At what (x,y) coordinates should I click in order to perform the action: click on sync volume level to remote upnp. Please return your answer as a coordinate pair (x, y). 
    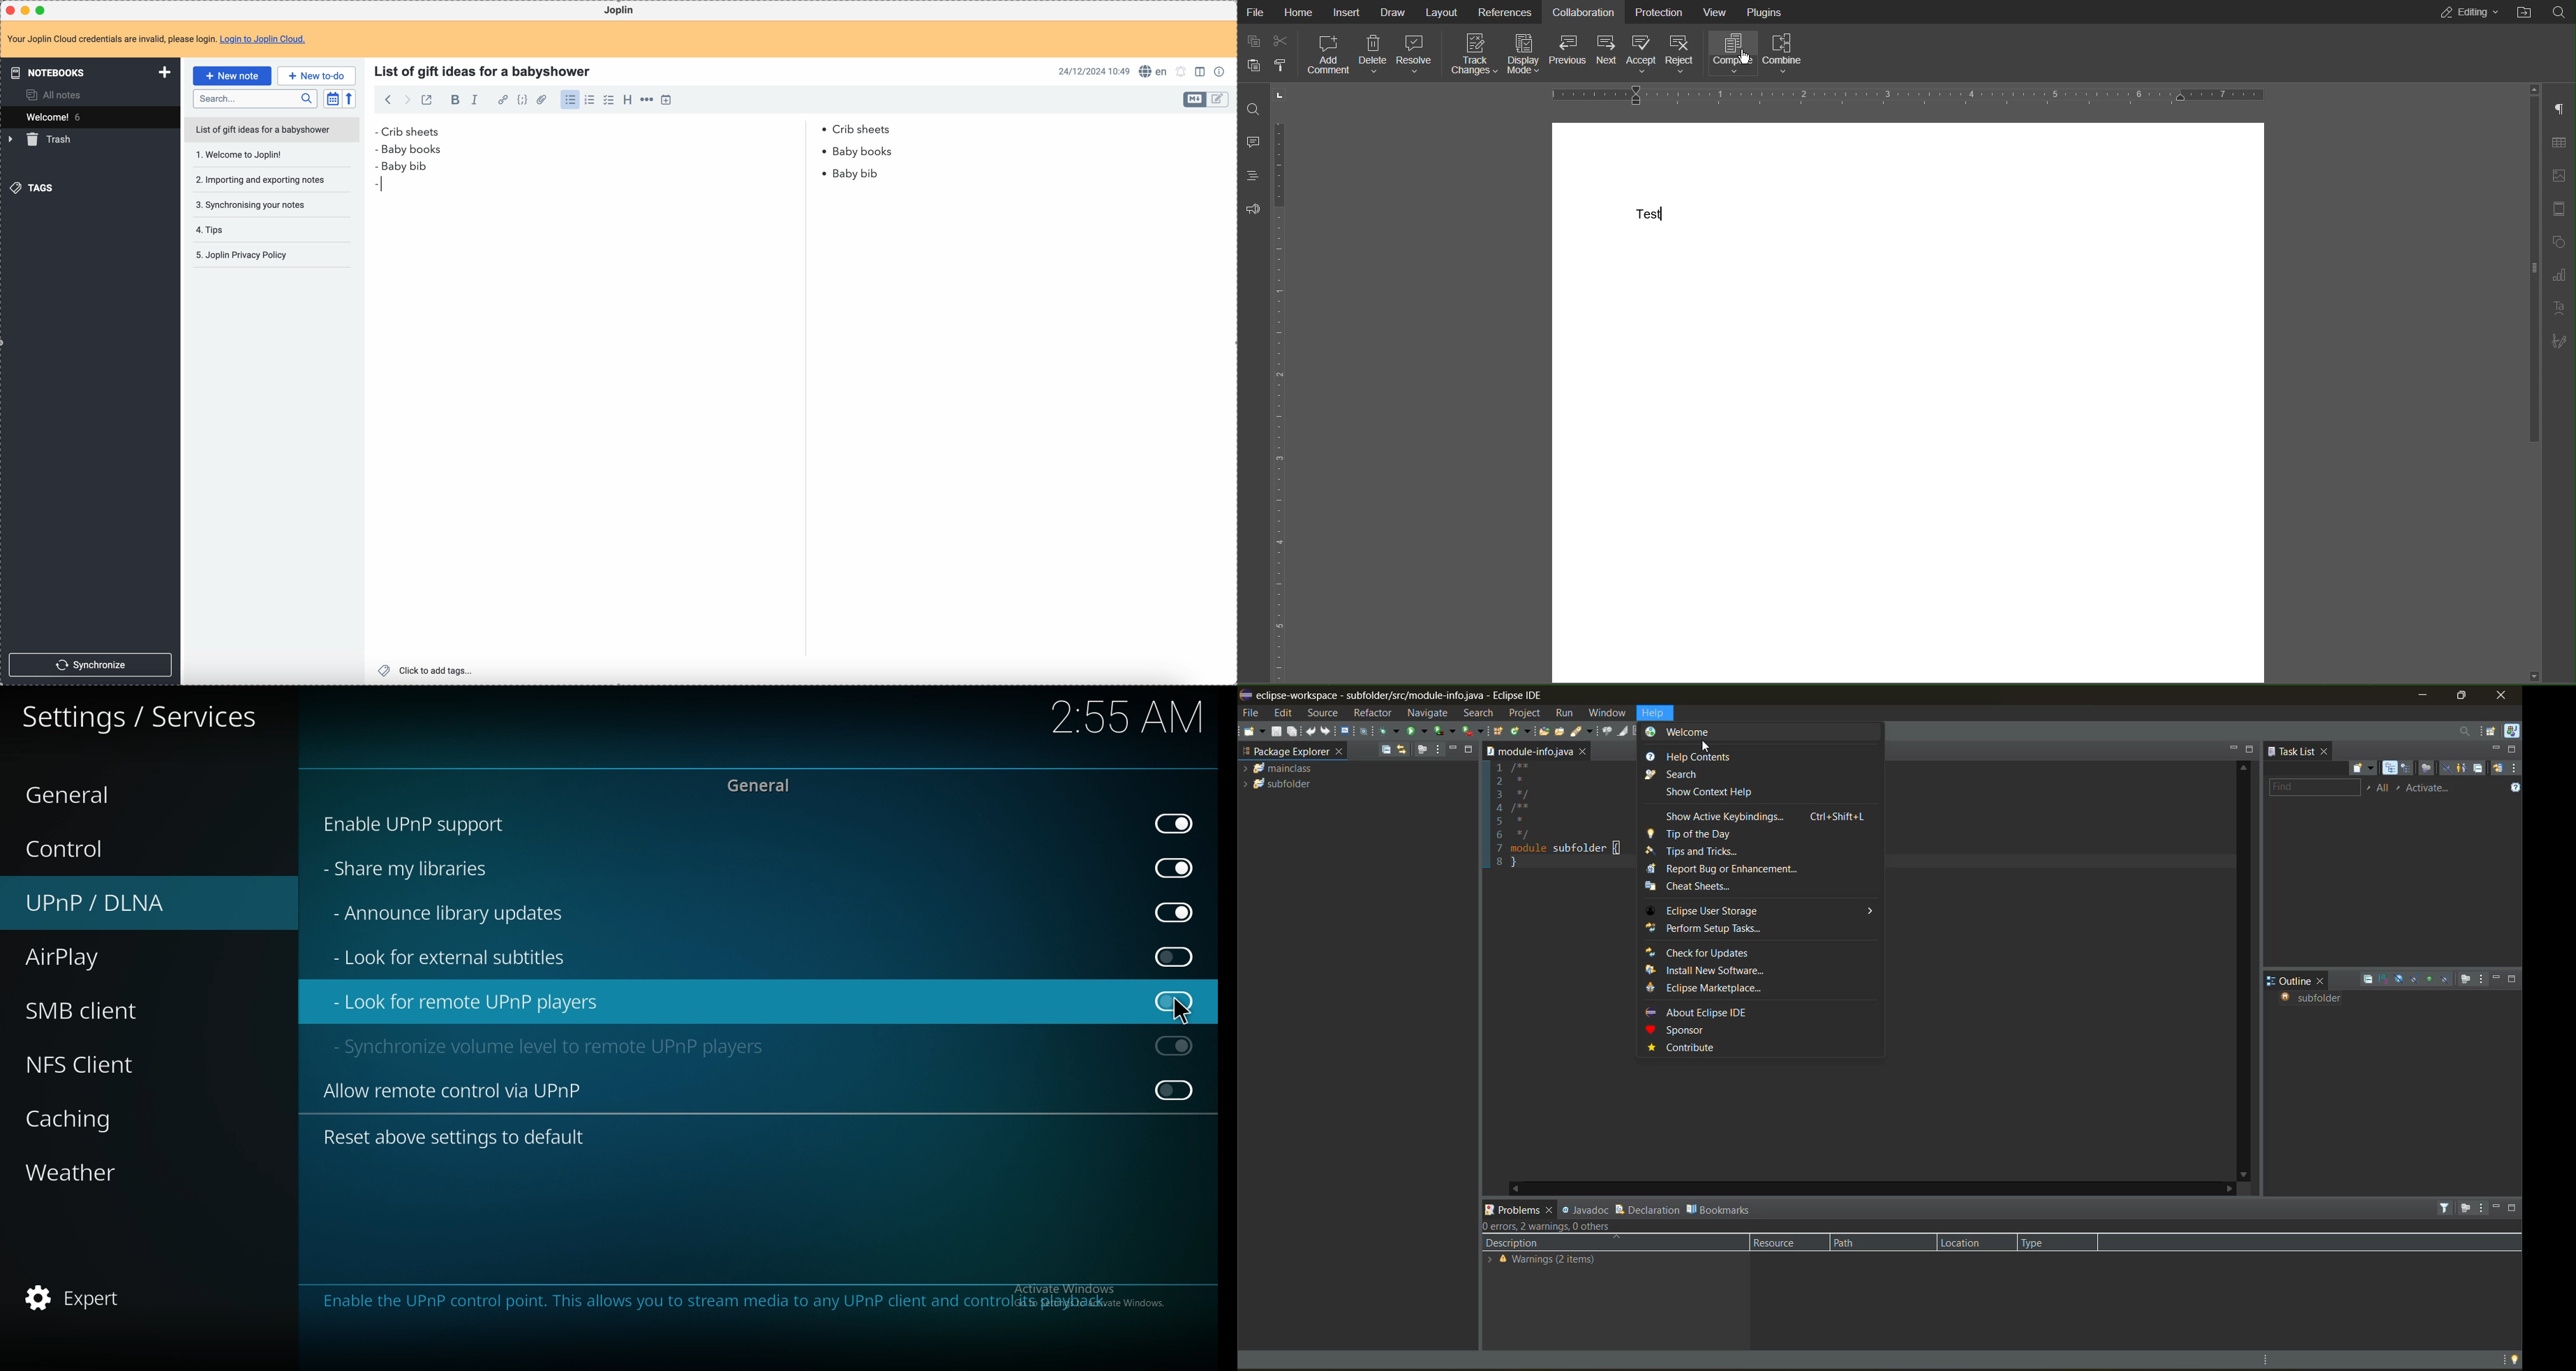
    Looking at the image, I should click on (564, 1045).